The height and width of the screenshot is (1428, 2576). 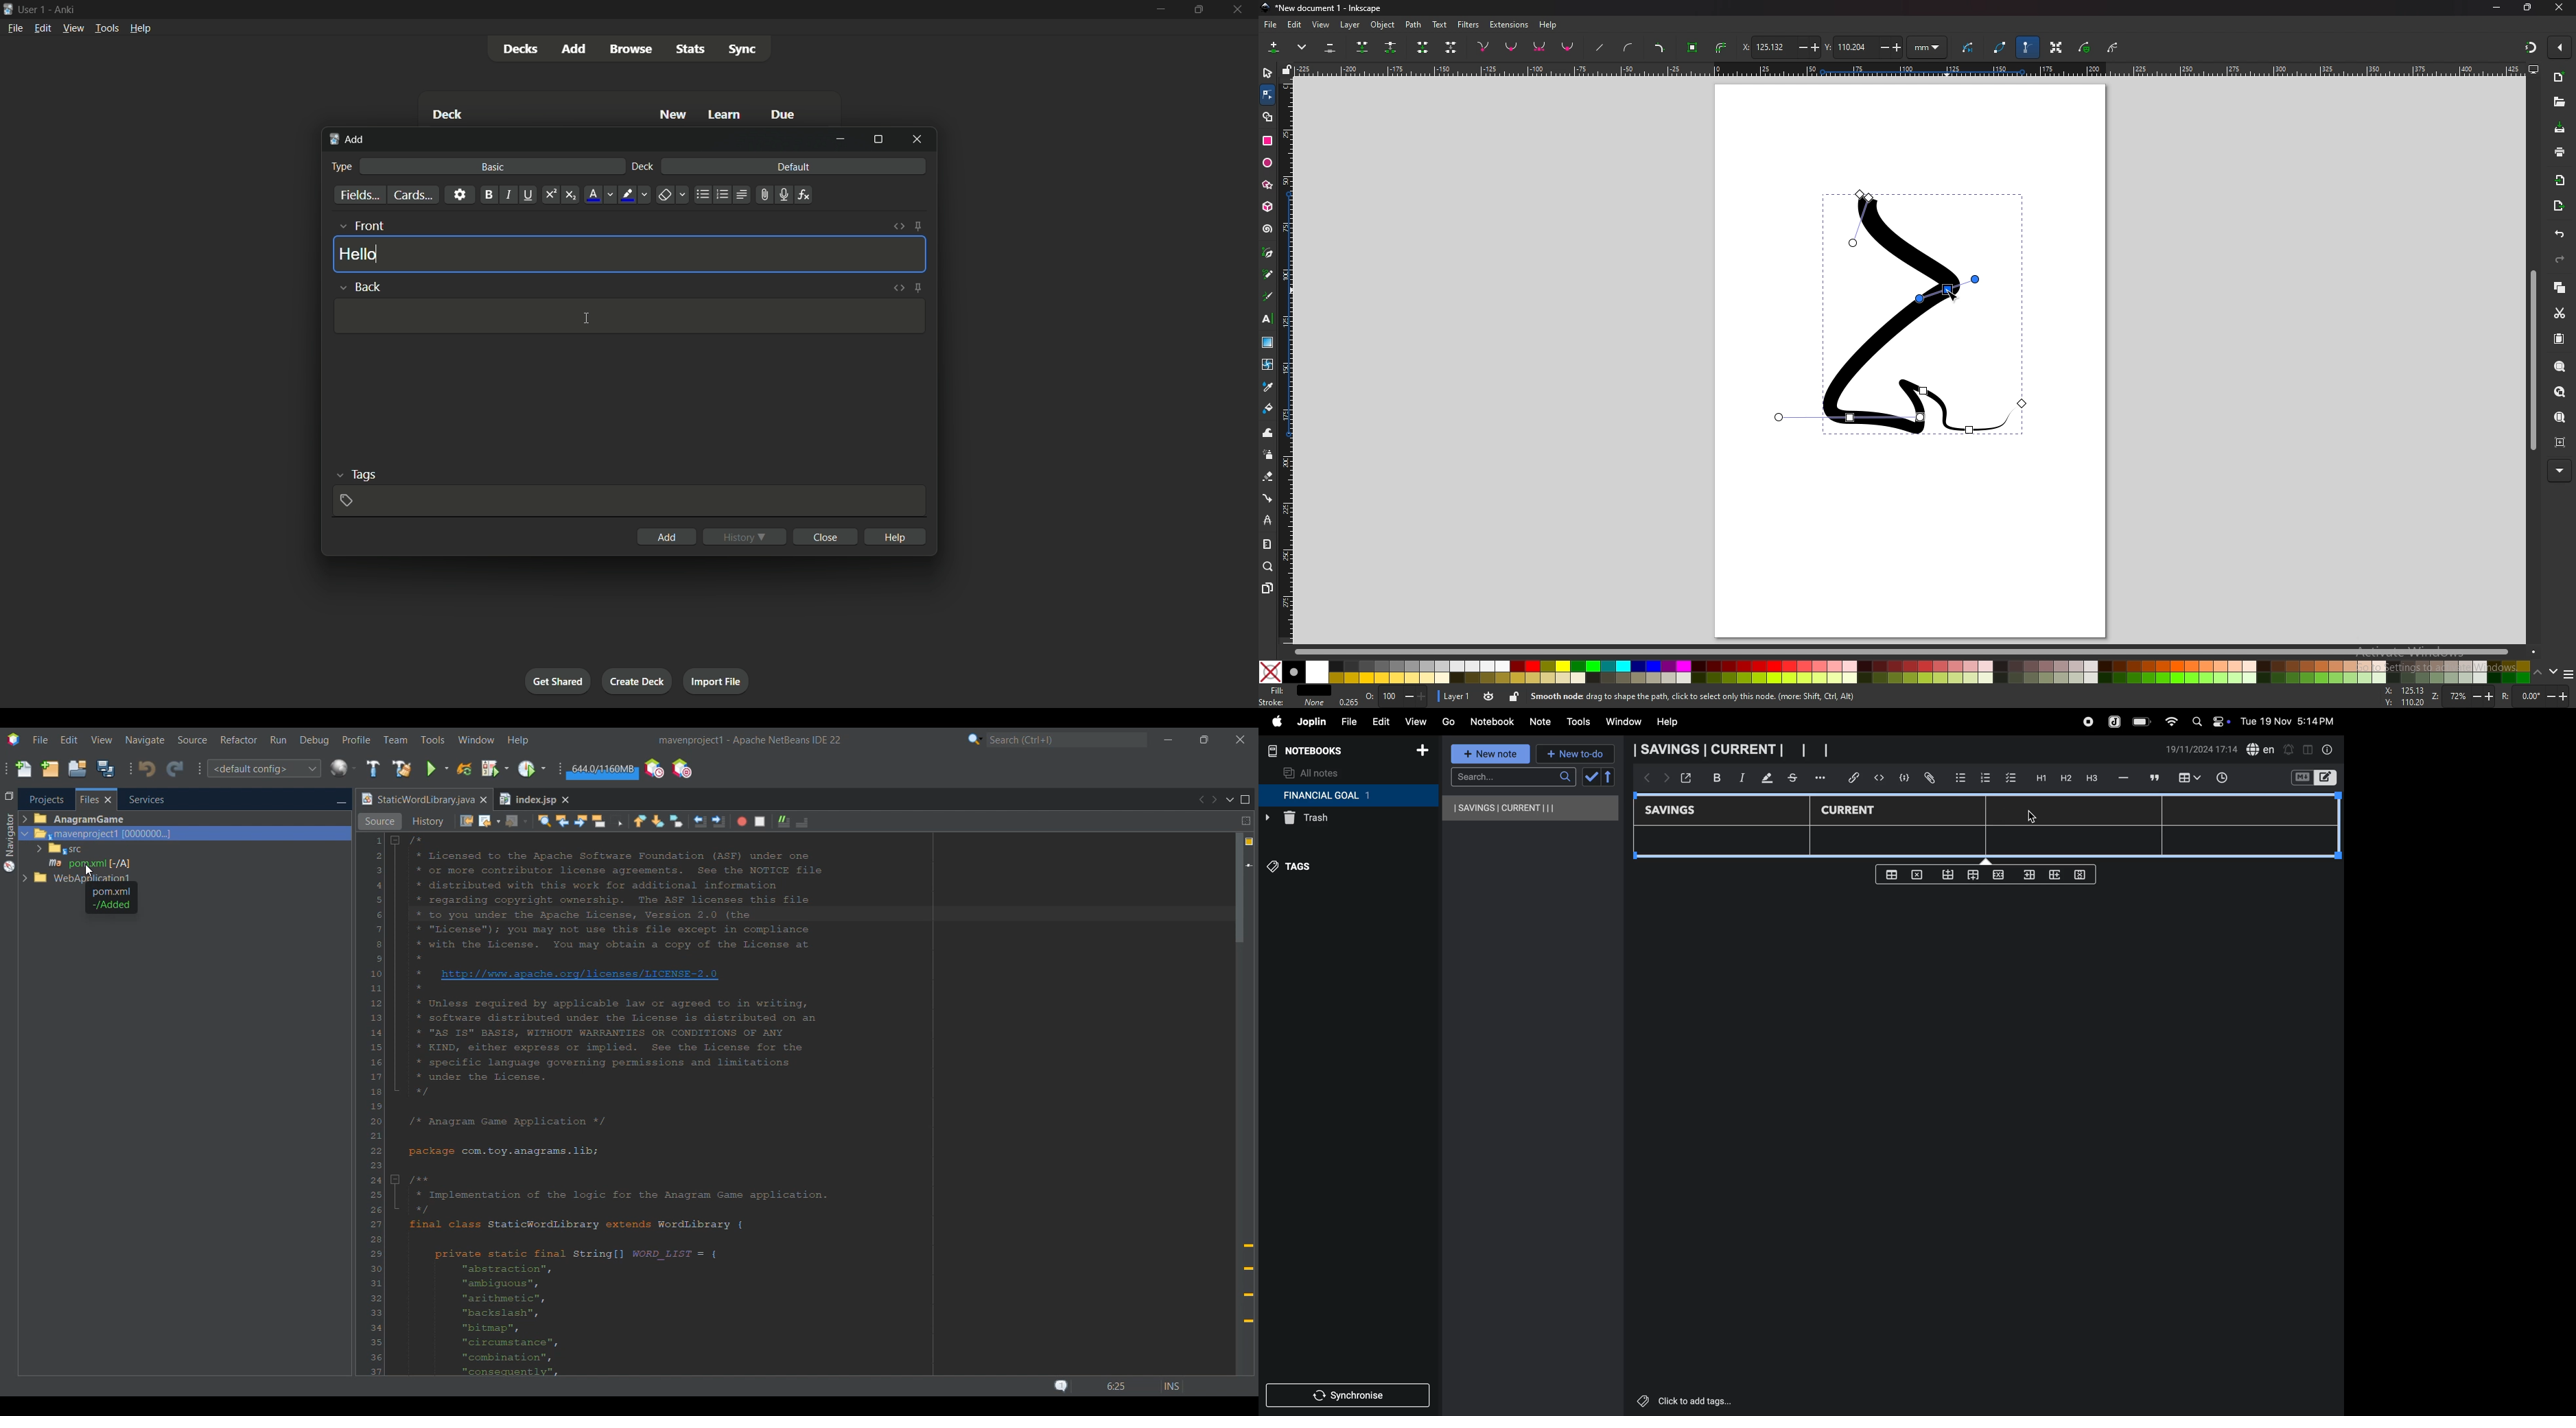 I want to click on ordered list, so click(x=723, y=194).